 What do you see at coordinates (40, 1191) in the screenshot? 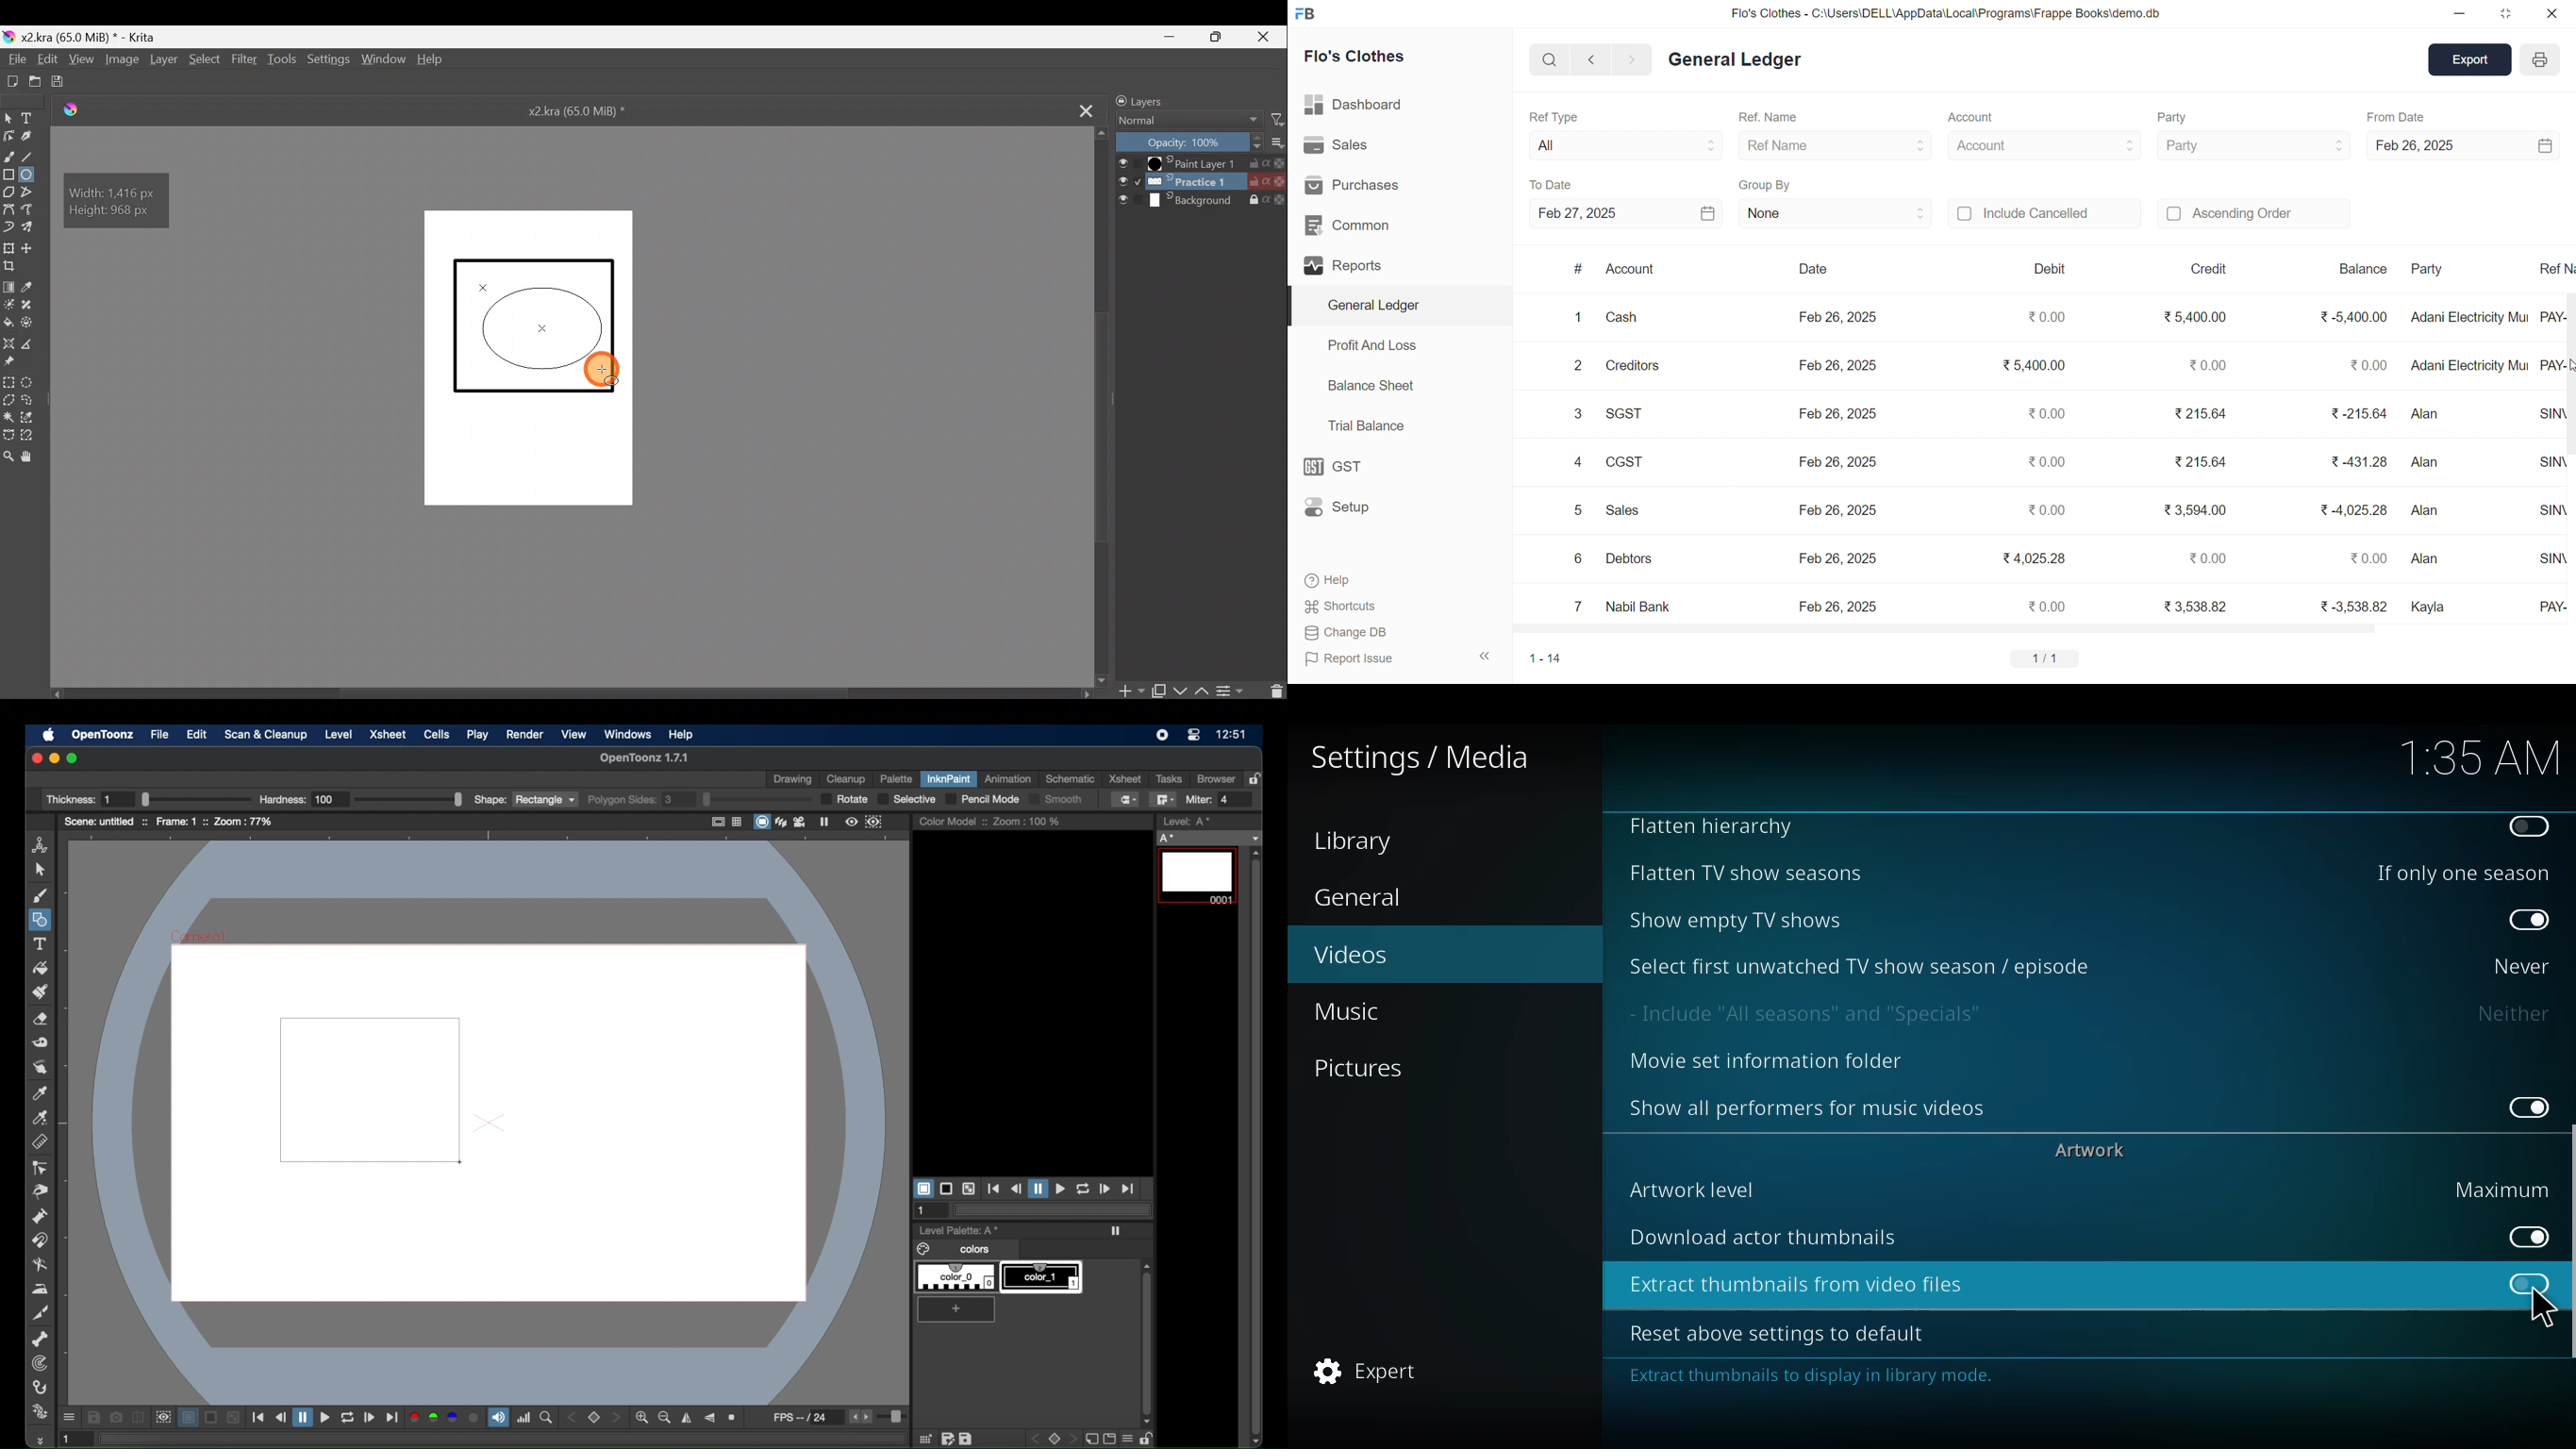
I see `pinch tool` at bounding box center [40, 1191].